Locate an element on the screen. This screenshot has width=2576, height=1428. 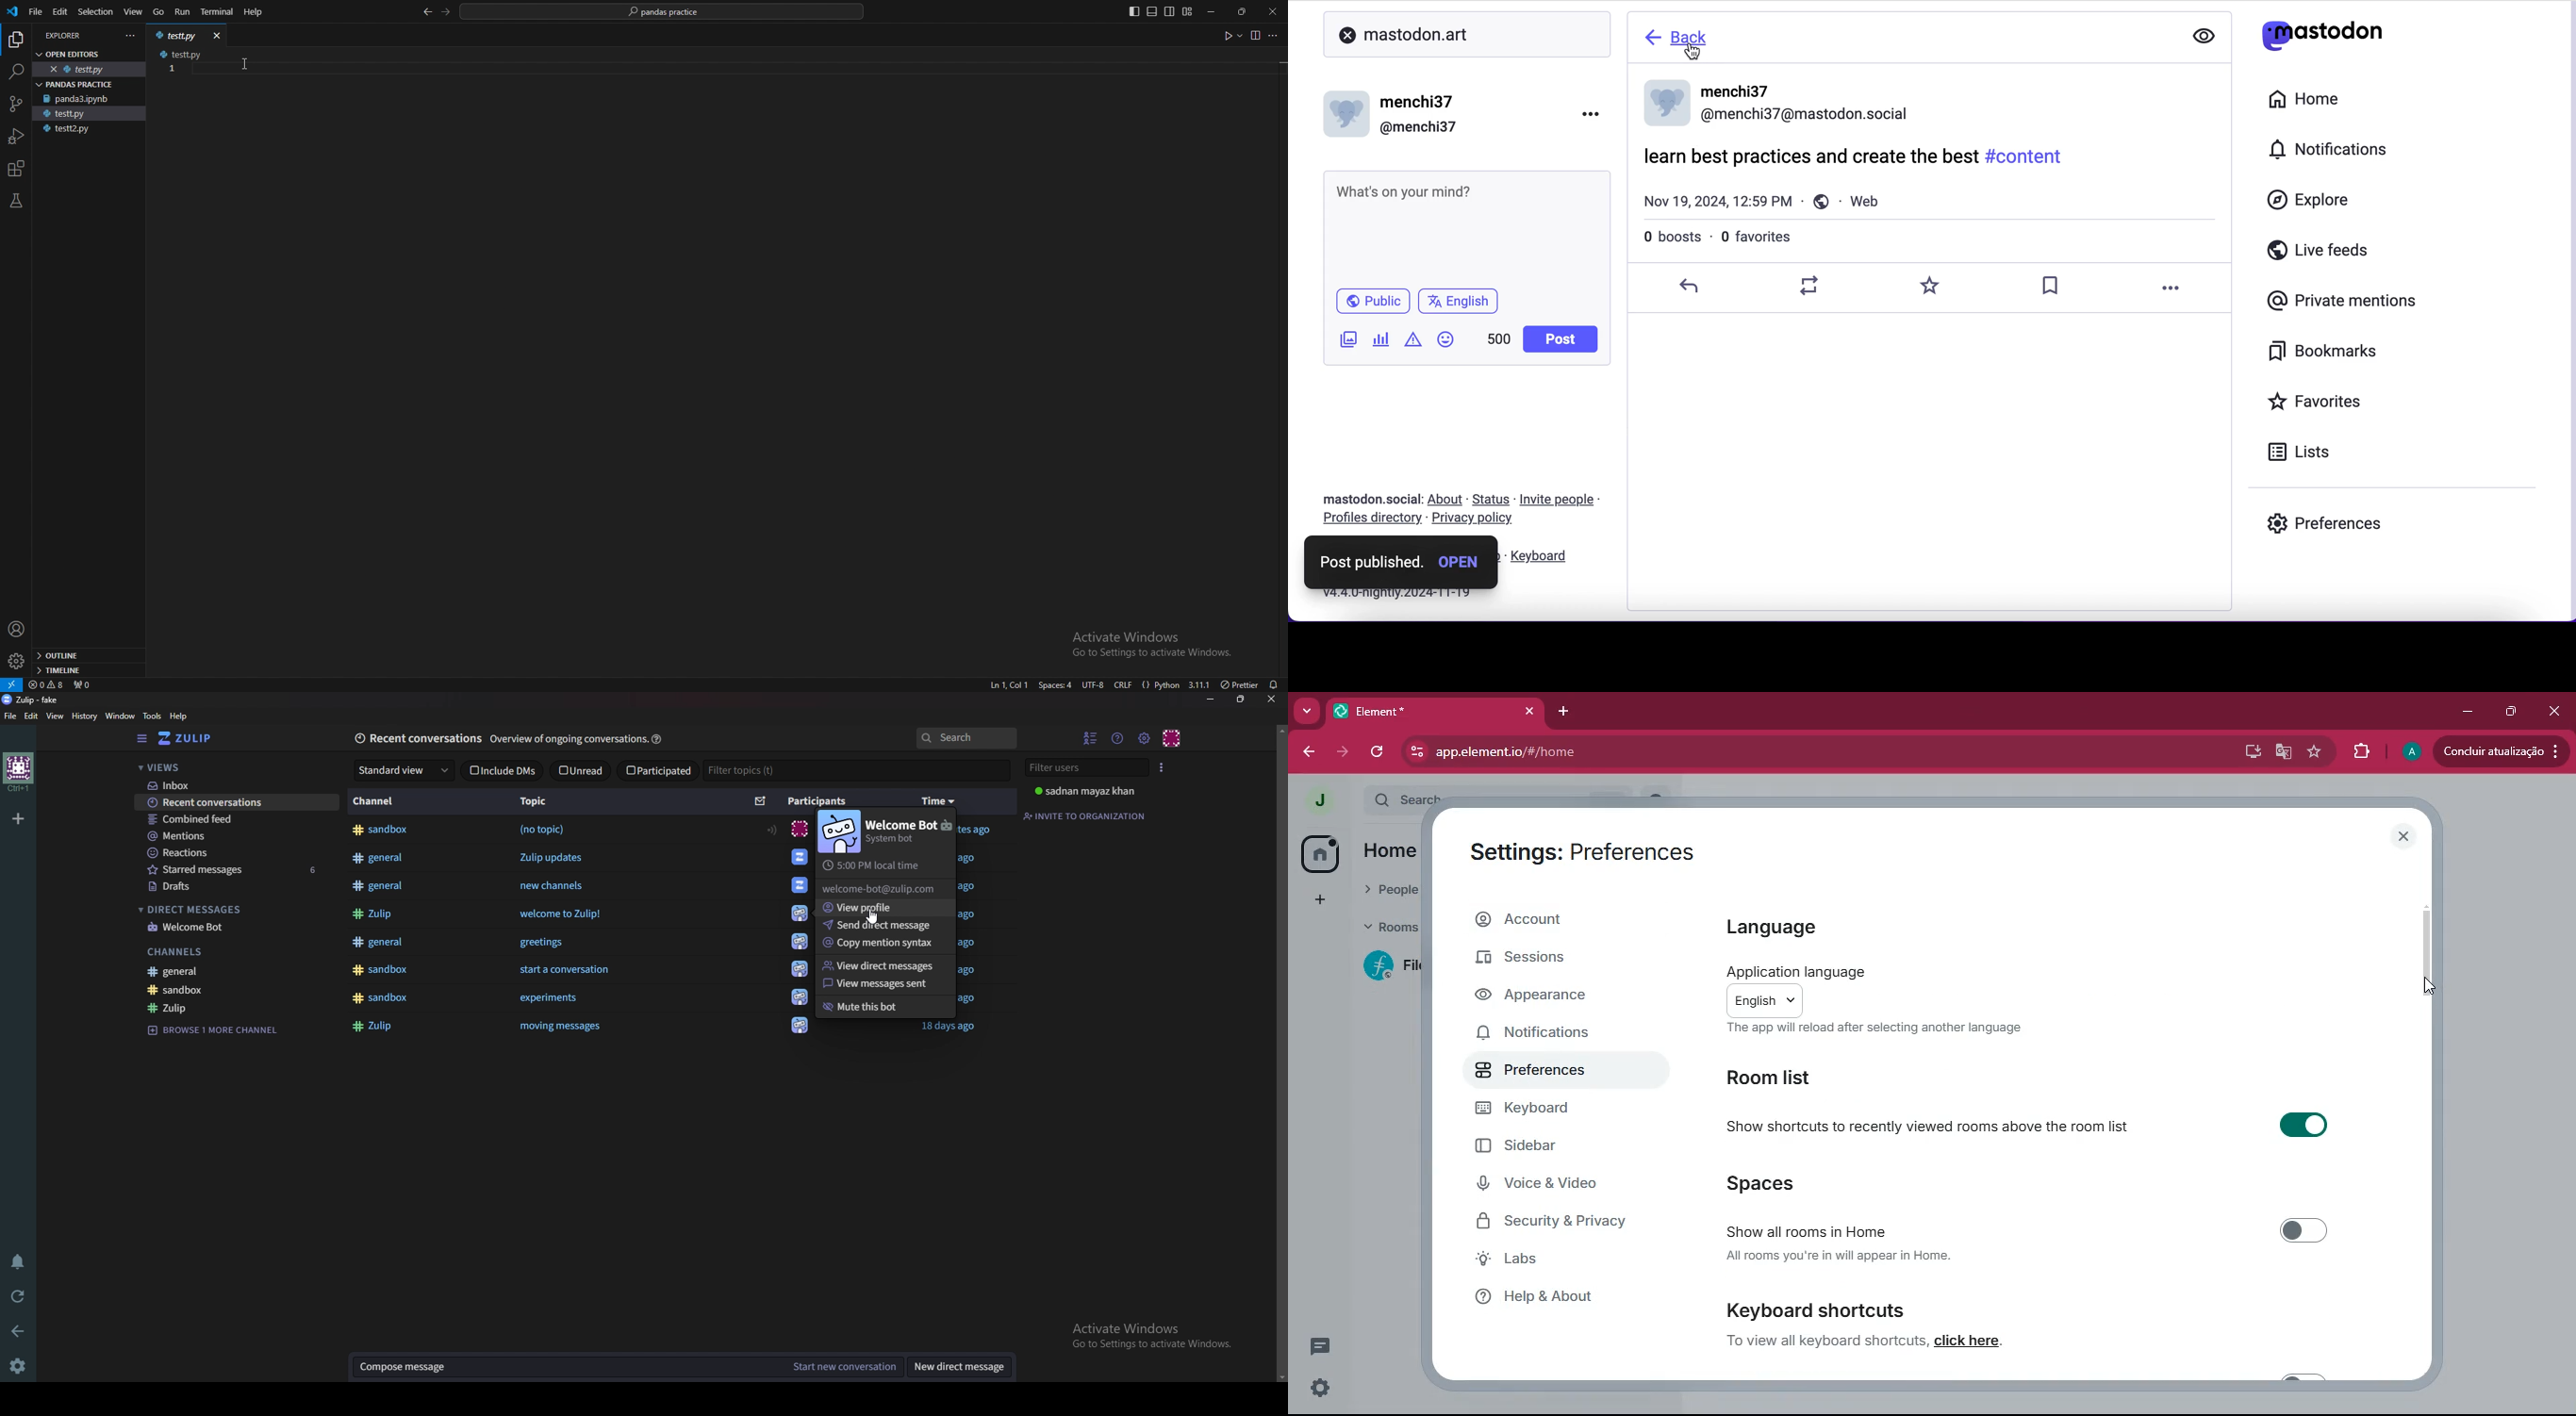
Nov 19, 2024, 12:59 PM is located at coordinates (1716, 203).